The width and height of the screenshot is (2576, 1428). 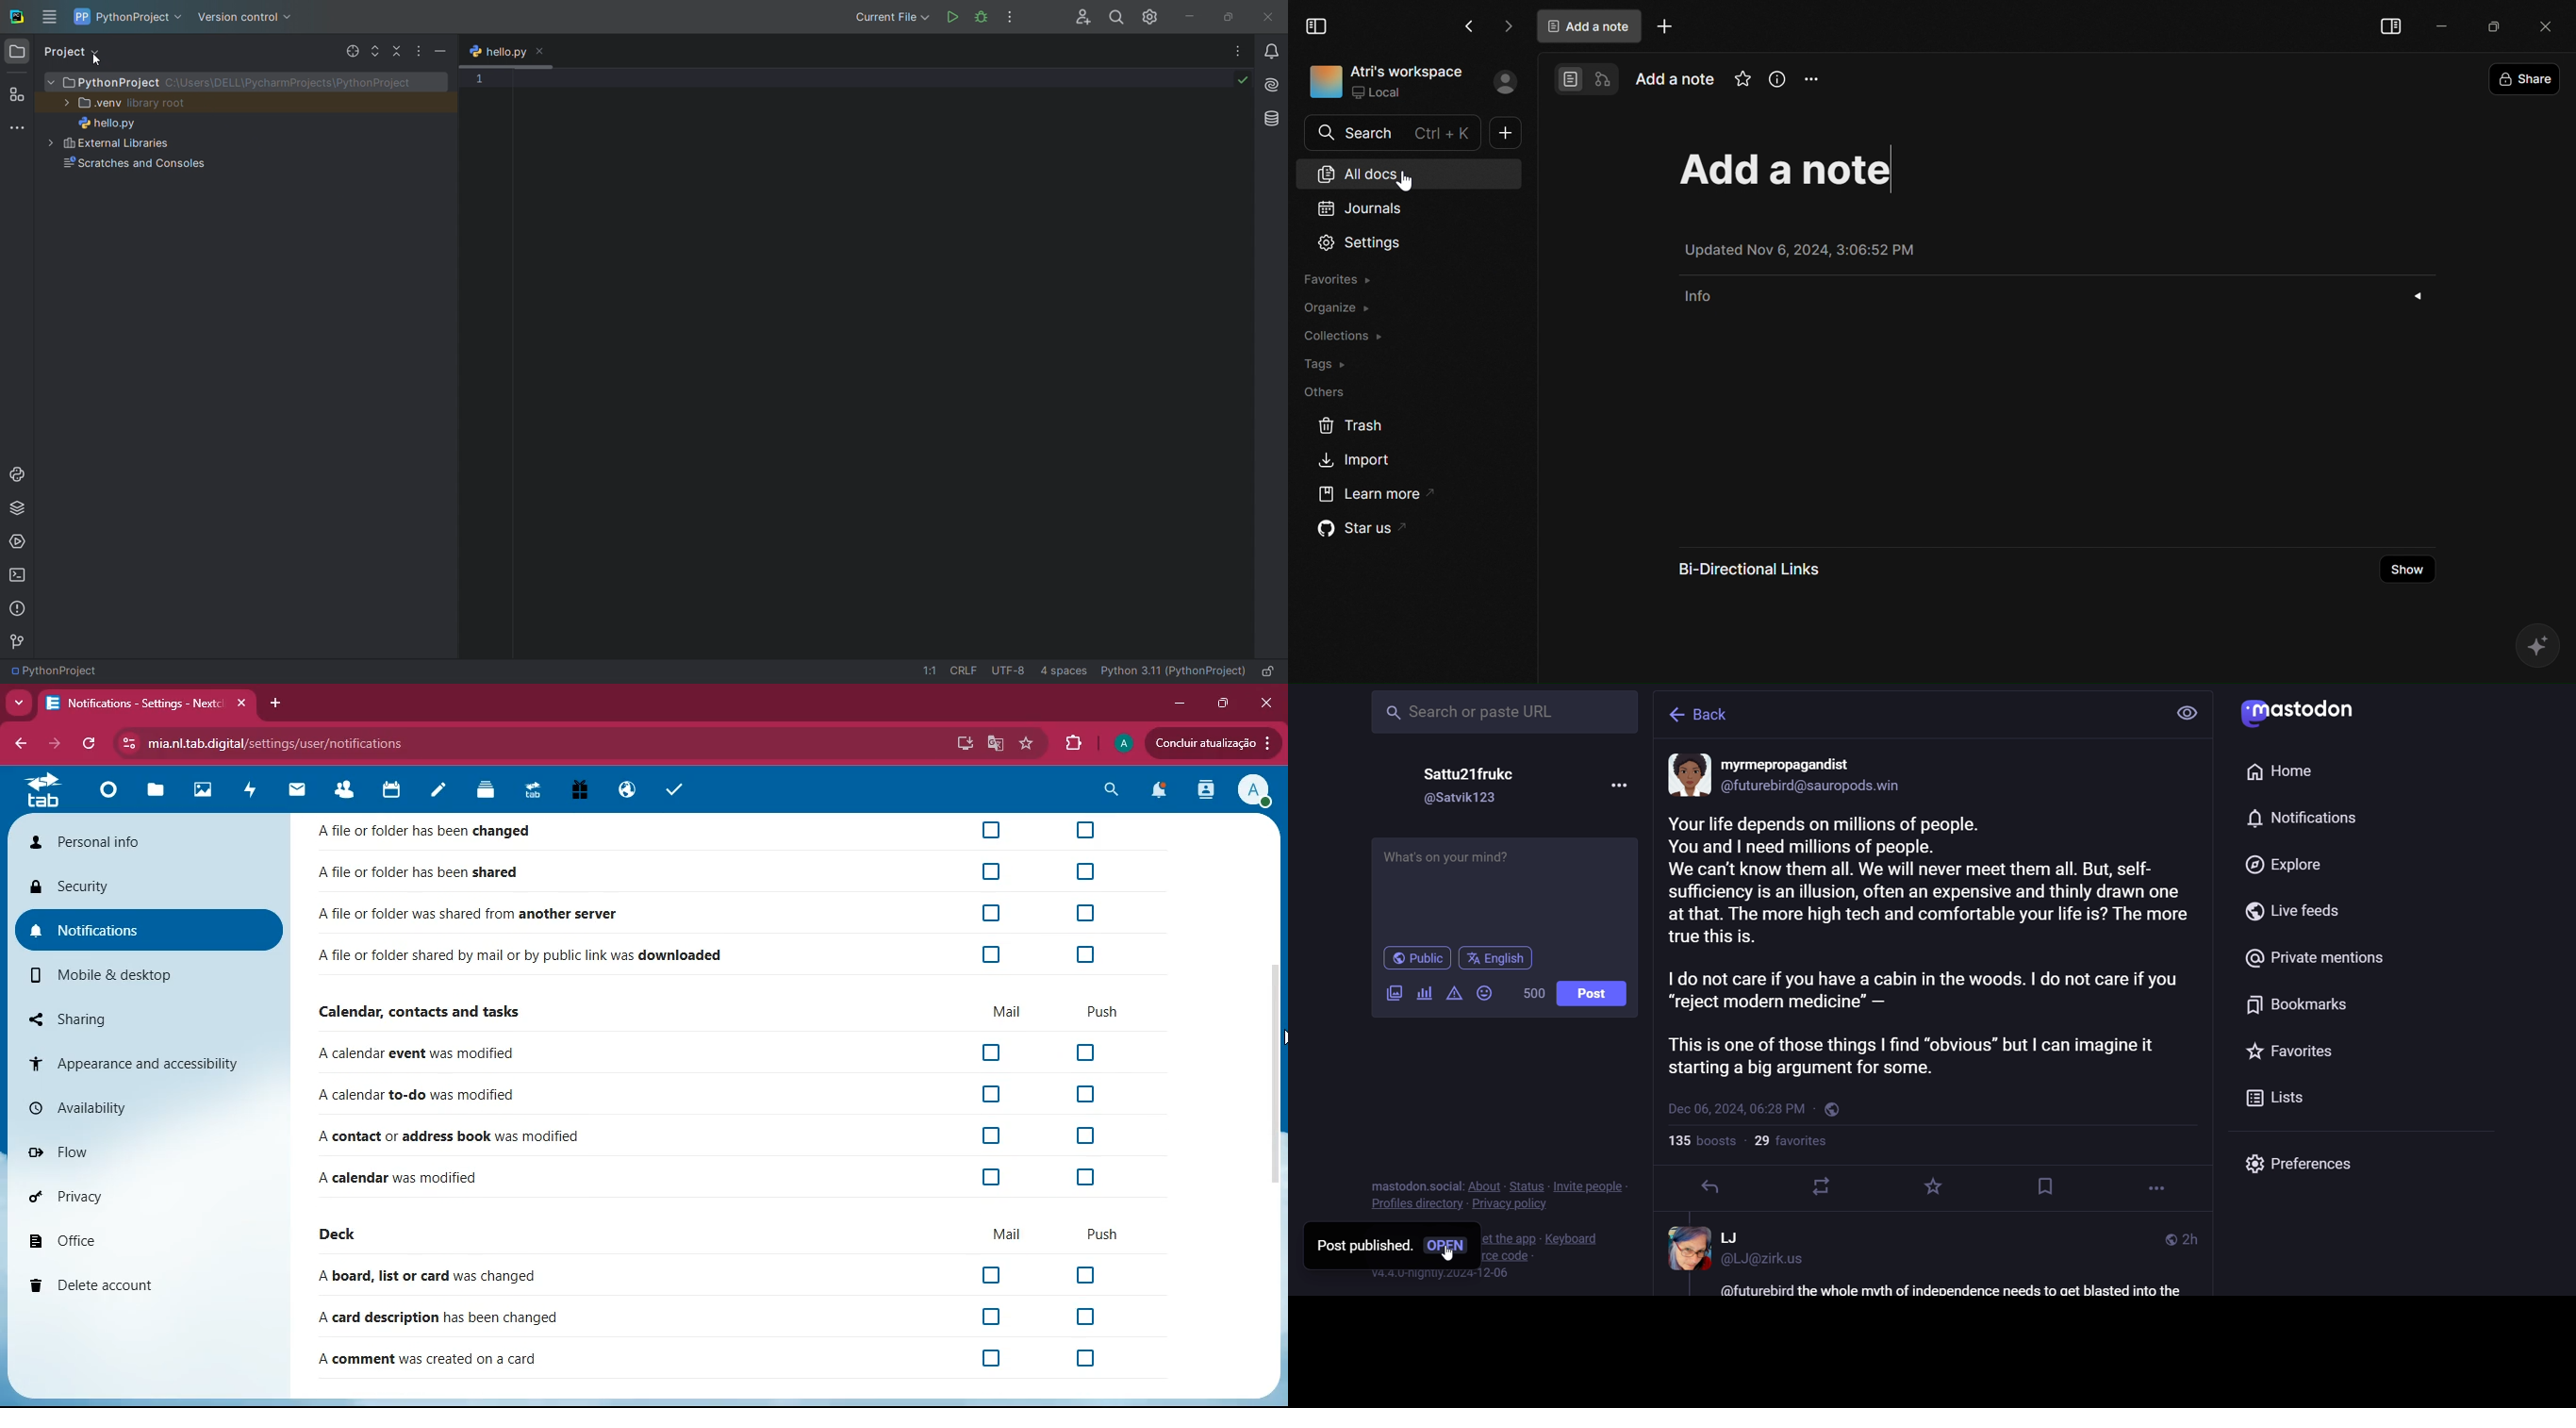 I want to click on deck, so click(x=350, y=1234).